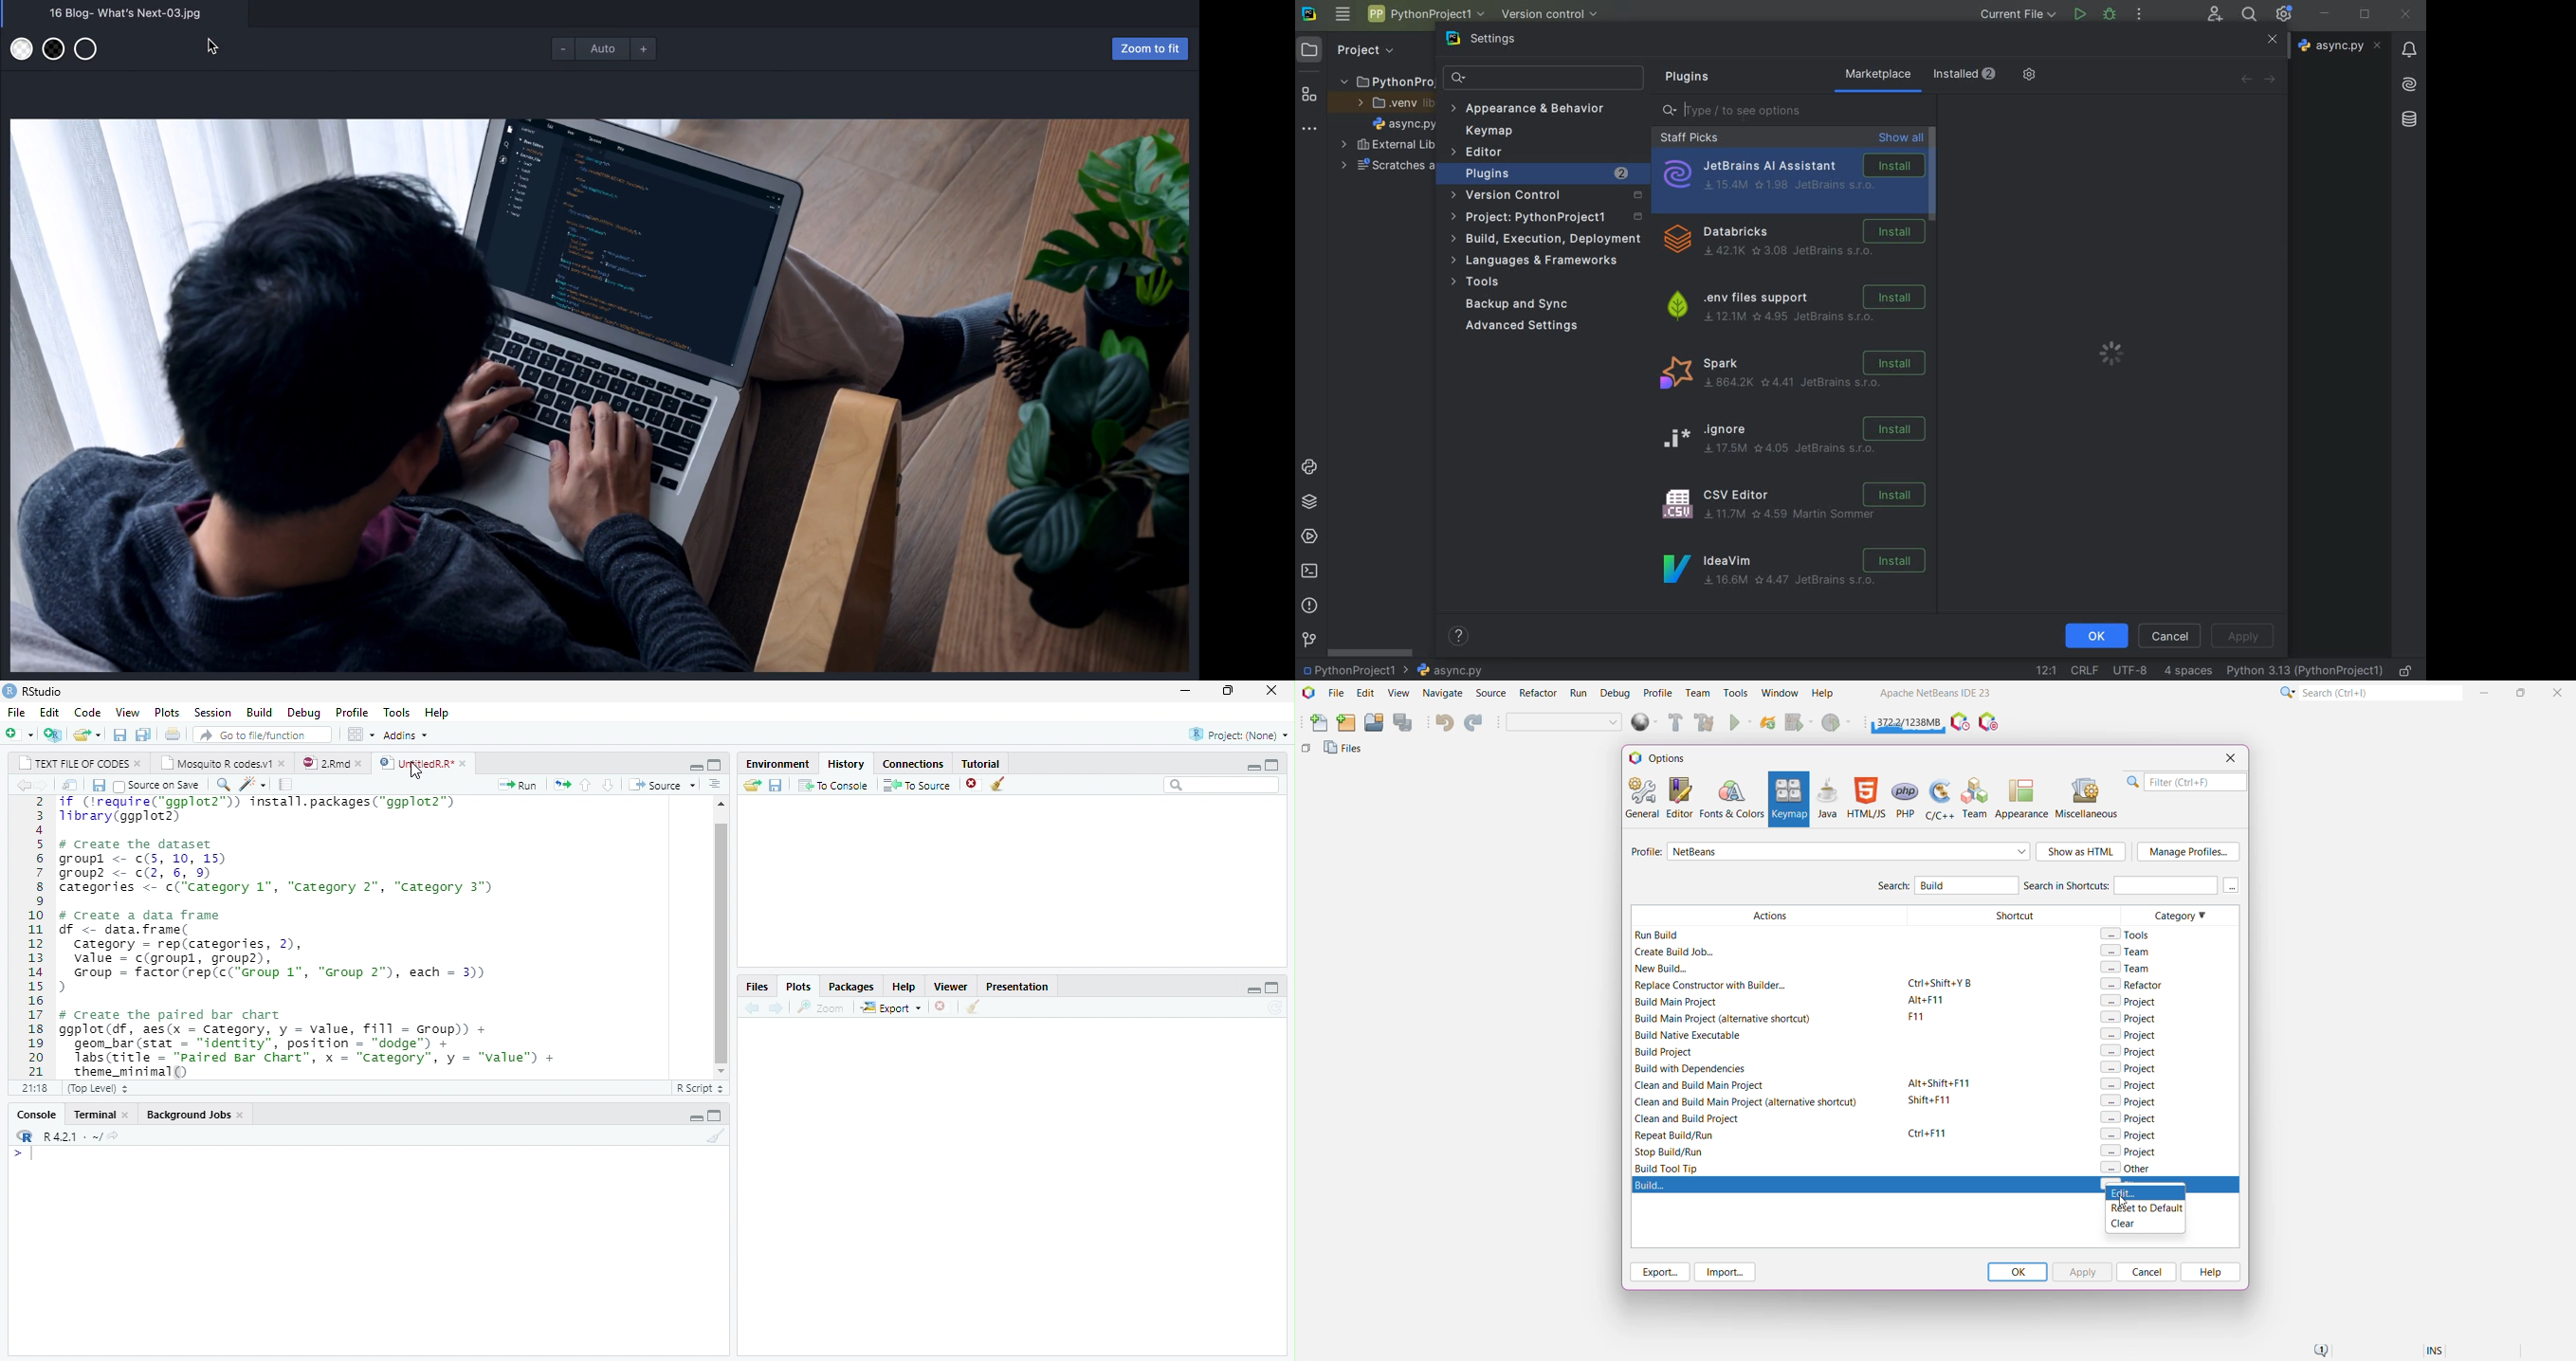 The width and height of the screenshot is (2576, 1372). I want to click on minimize, so click(695, 766).